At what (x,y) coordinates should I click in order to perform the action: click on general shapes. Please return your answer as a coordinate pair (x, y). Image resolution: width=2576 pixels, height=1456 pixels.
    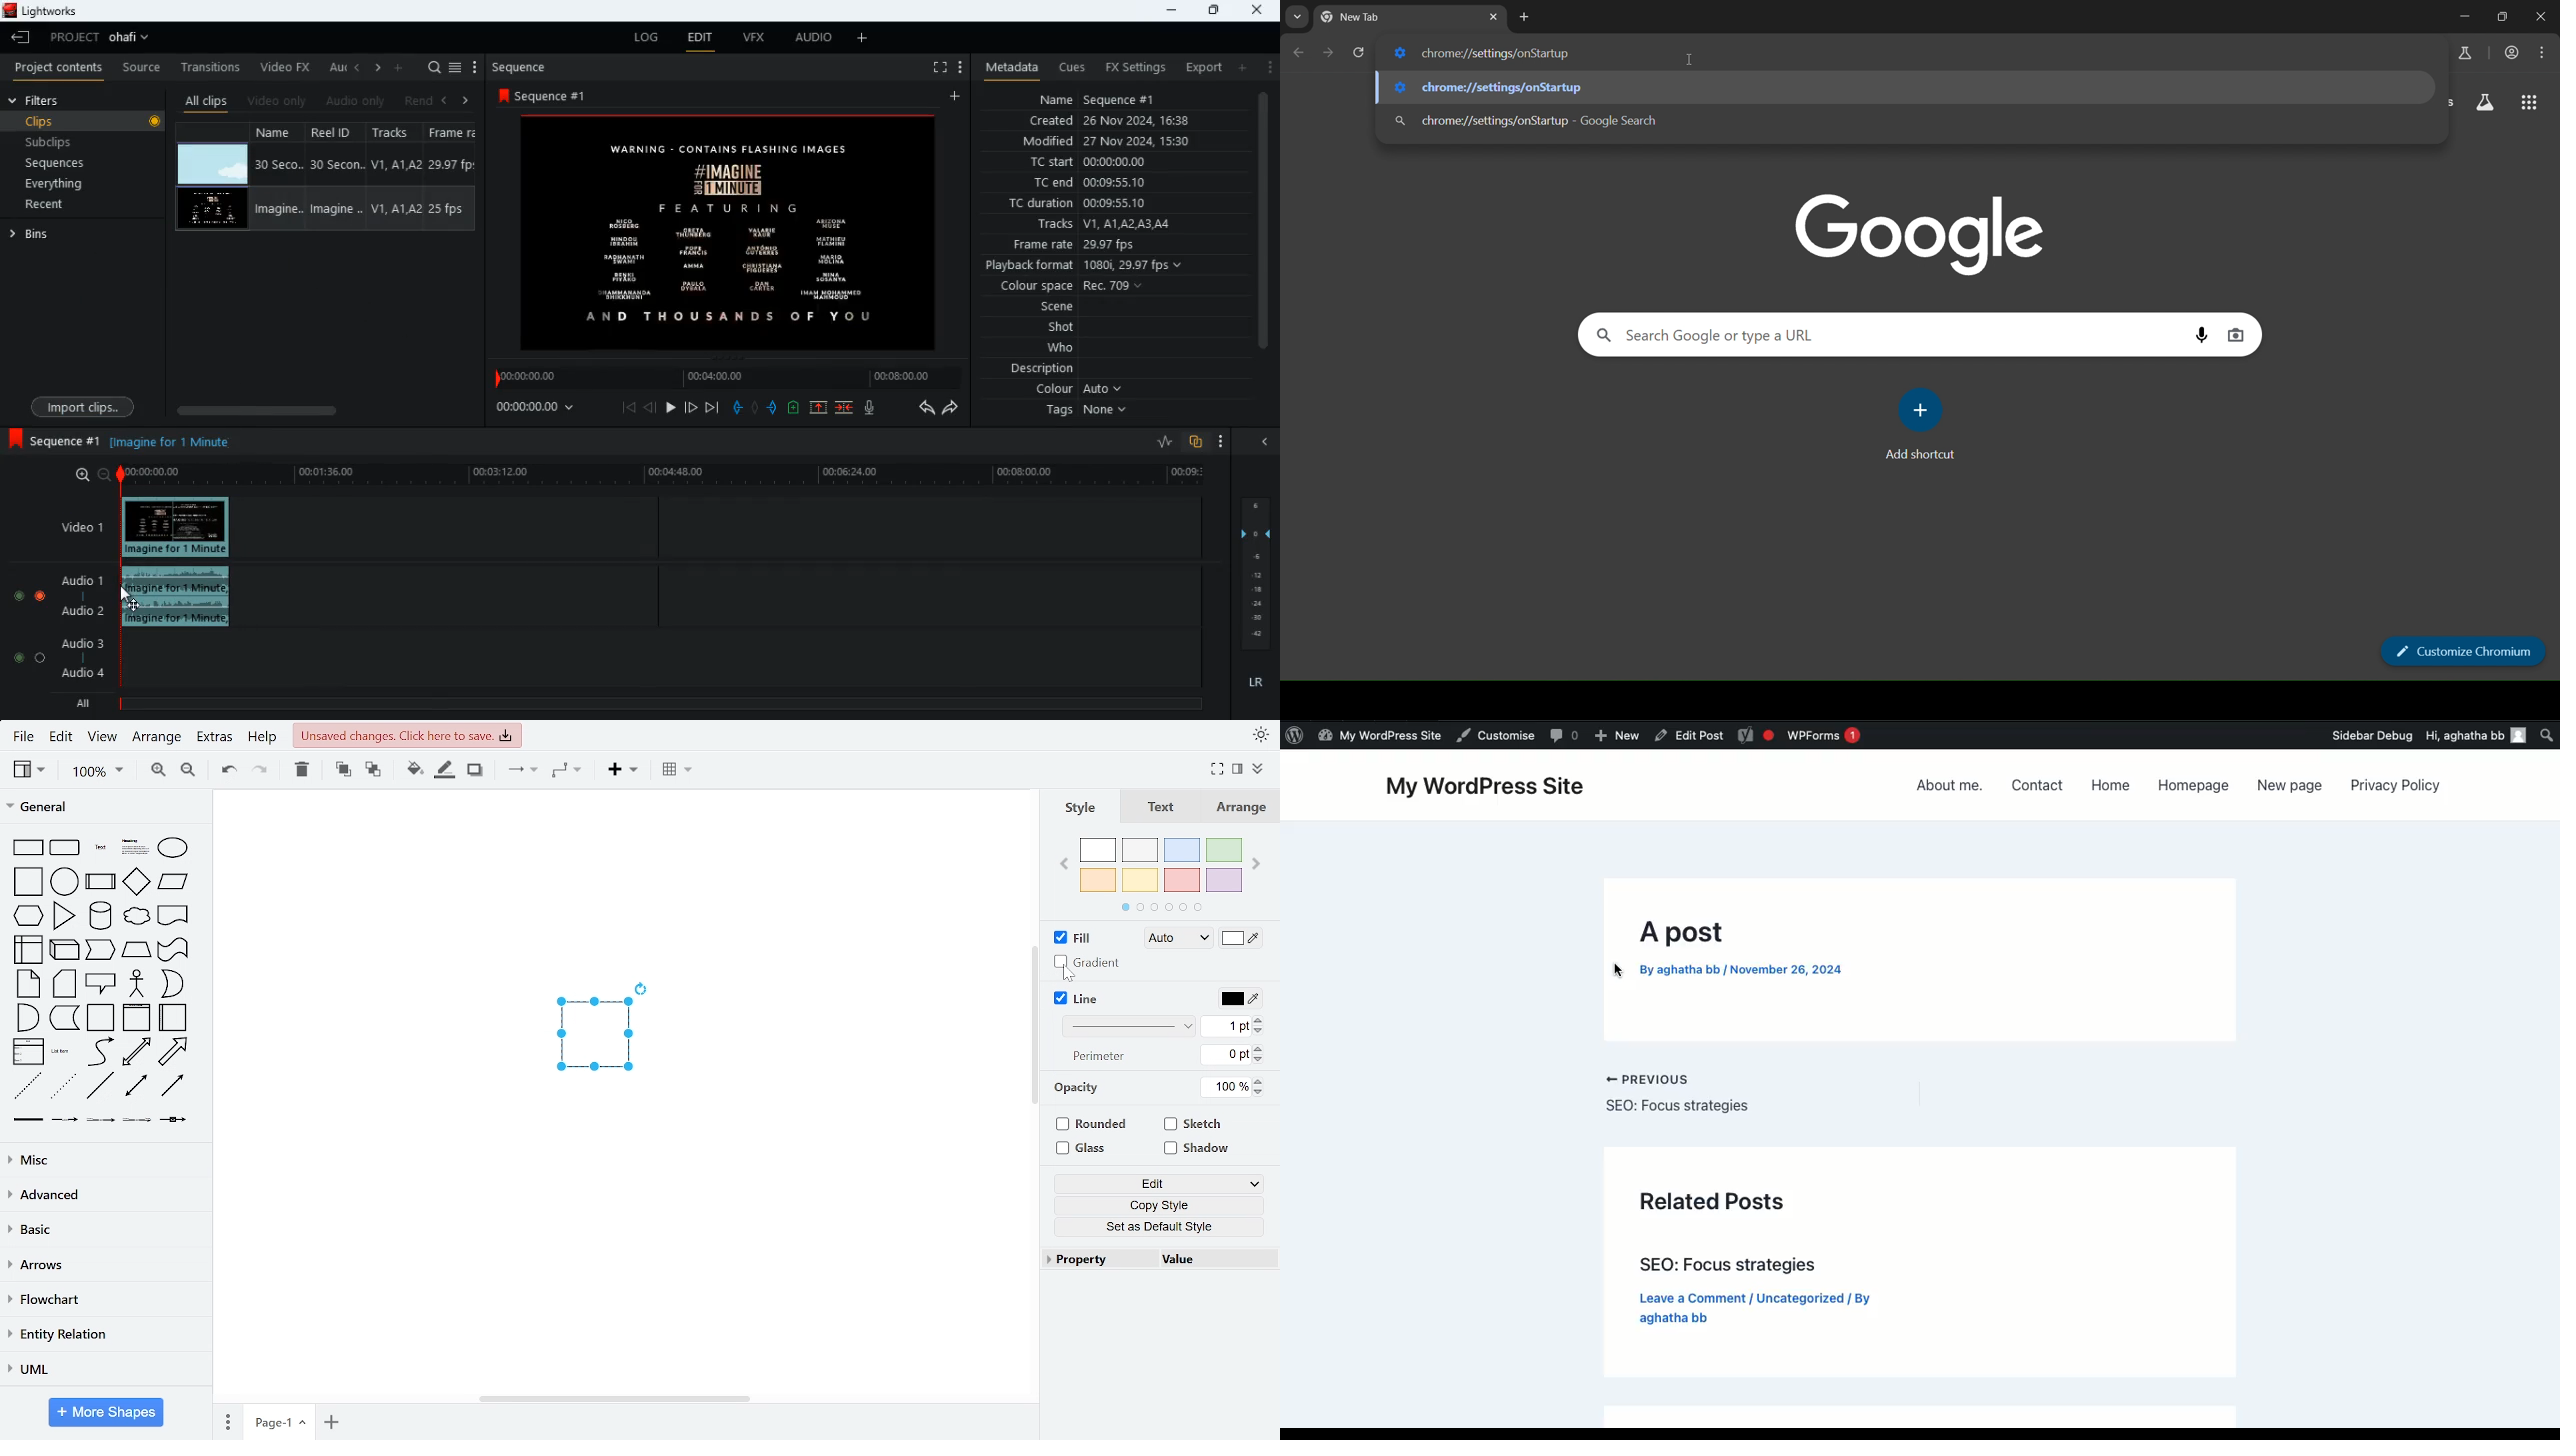
    Looking at the image, I should click on (98, 915).